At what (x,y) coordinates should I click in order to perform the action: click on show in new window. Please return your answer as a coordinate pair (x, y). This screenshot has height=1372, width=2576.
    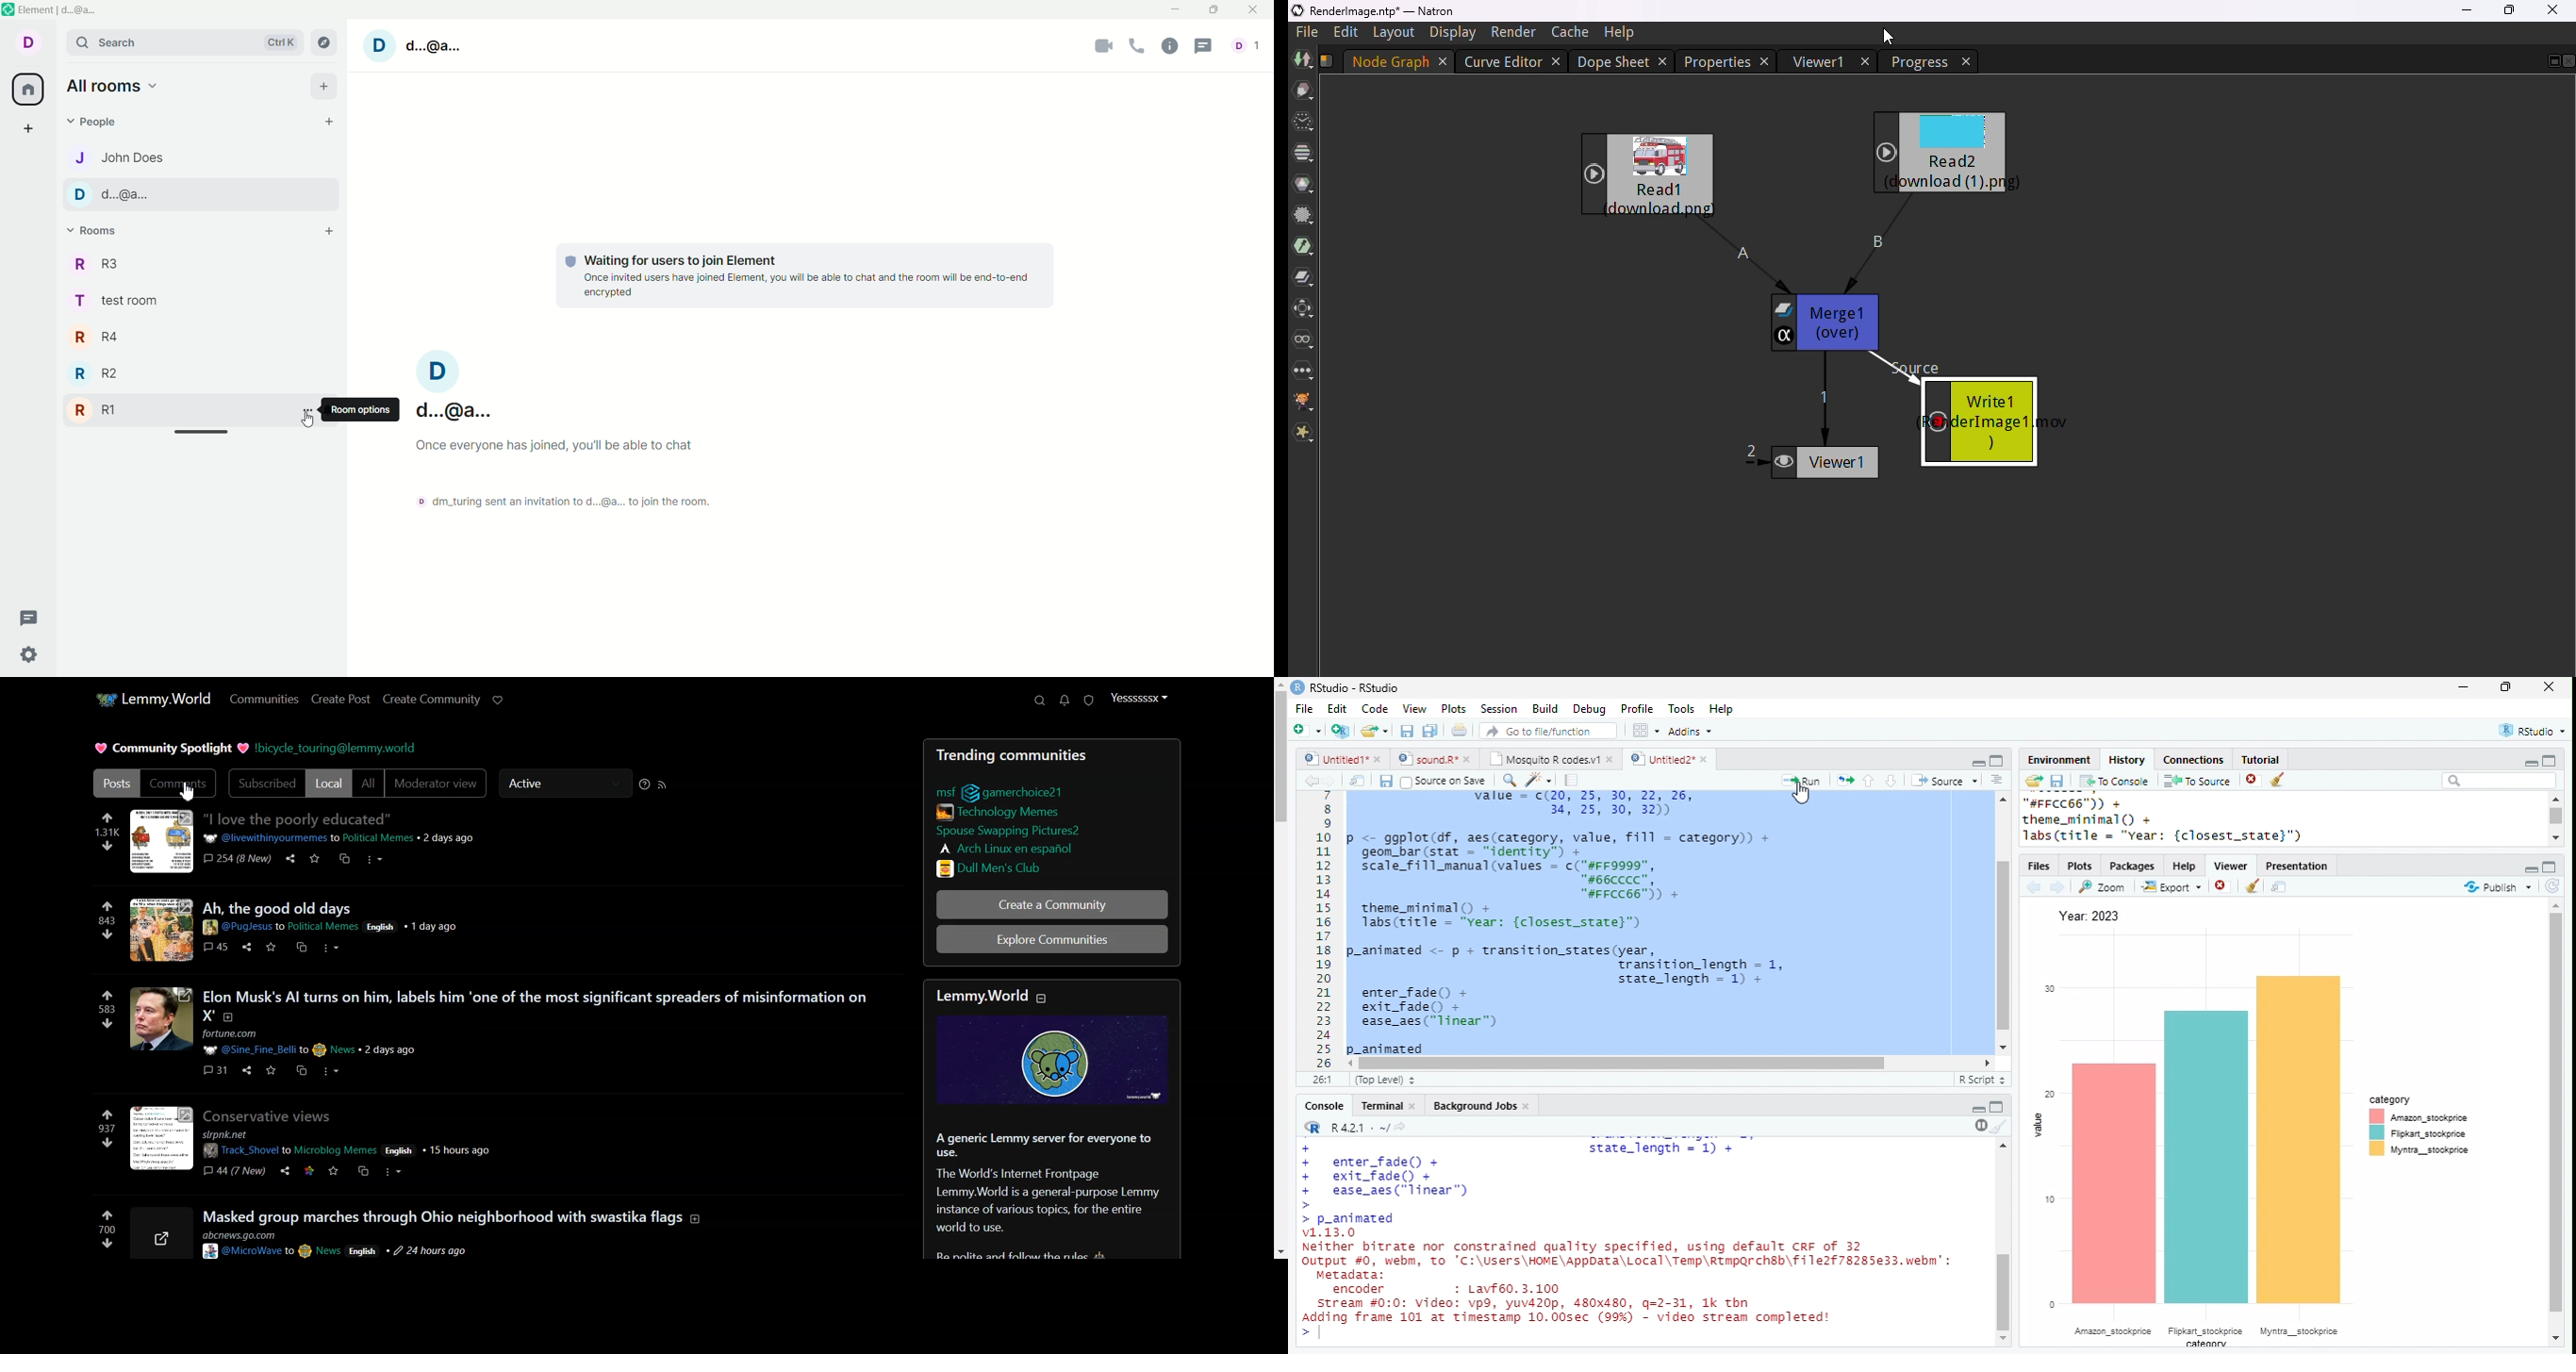
    Looking at the image, I should click on (1359, 781).